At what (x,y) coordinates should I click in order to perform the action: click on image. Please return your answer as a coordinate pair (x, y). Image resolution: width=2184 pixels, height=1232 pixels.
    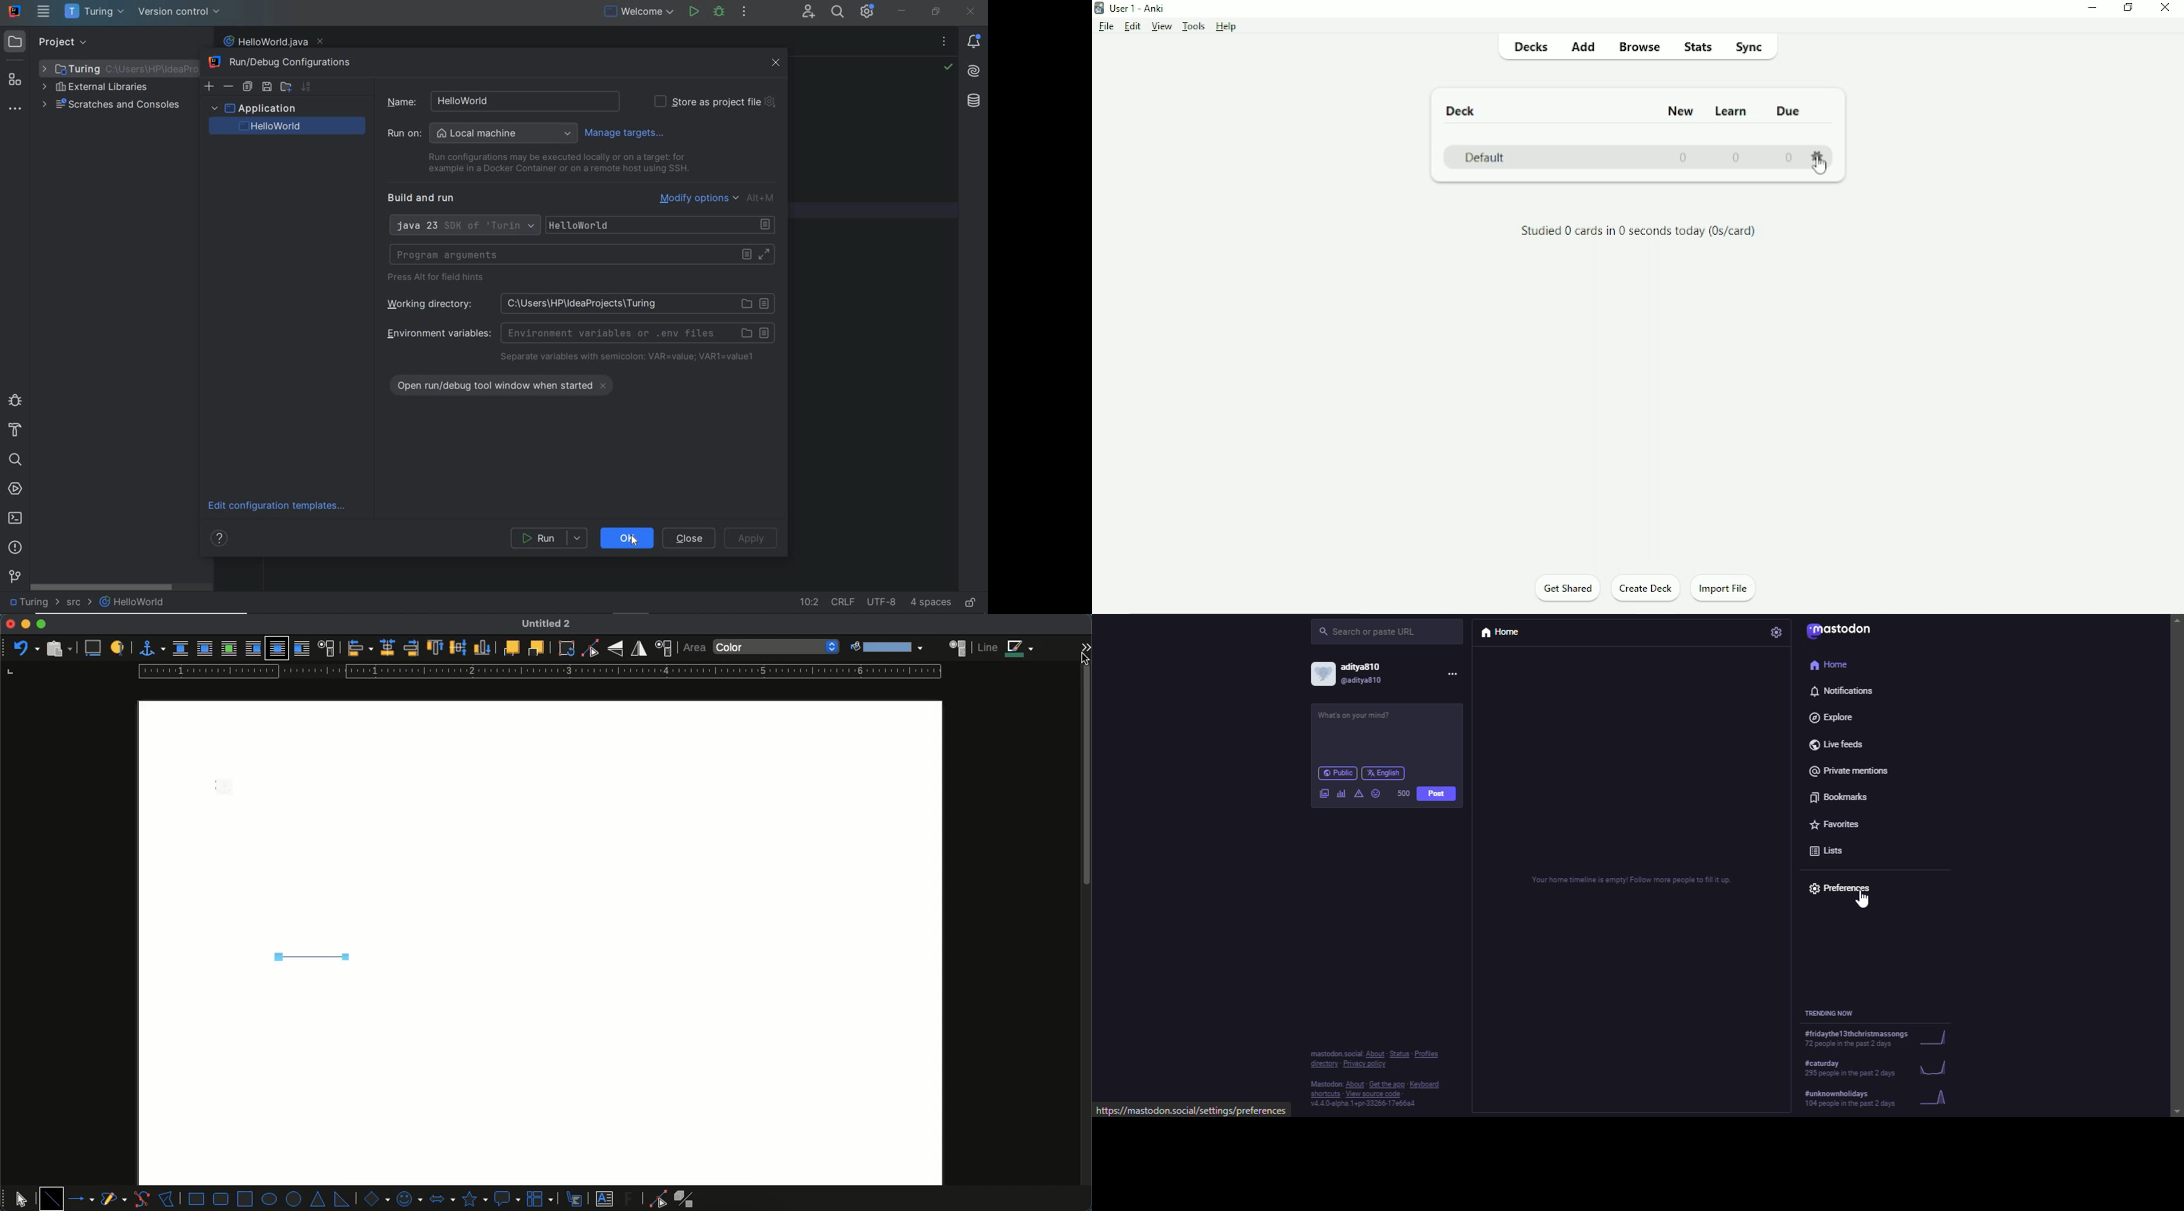
    Looking at the image, I should click on (1324, 792).